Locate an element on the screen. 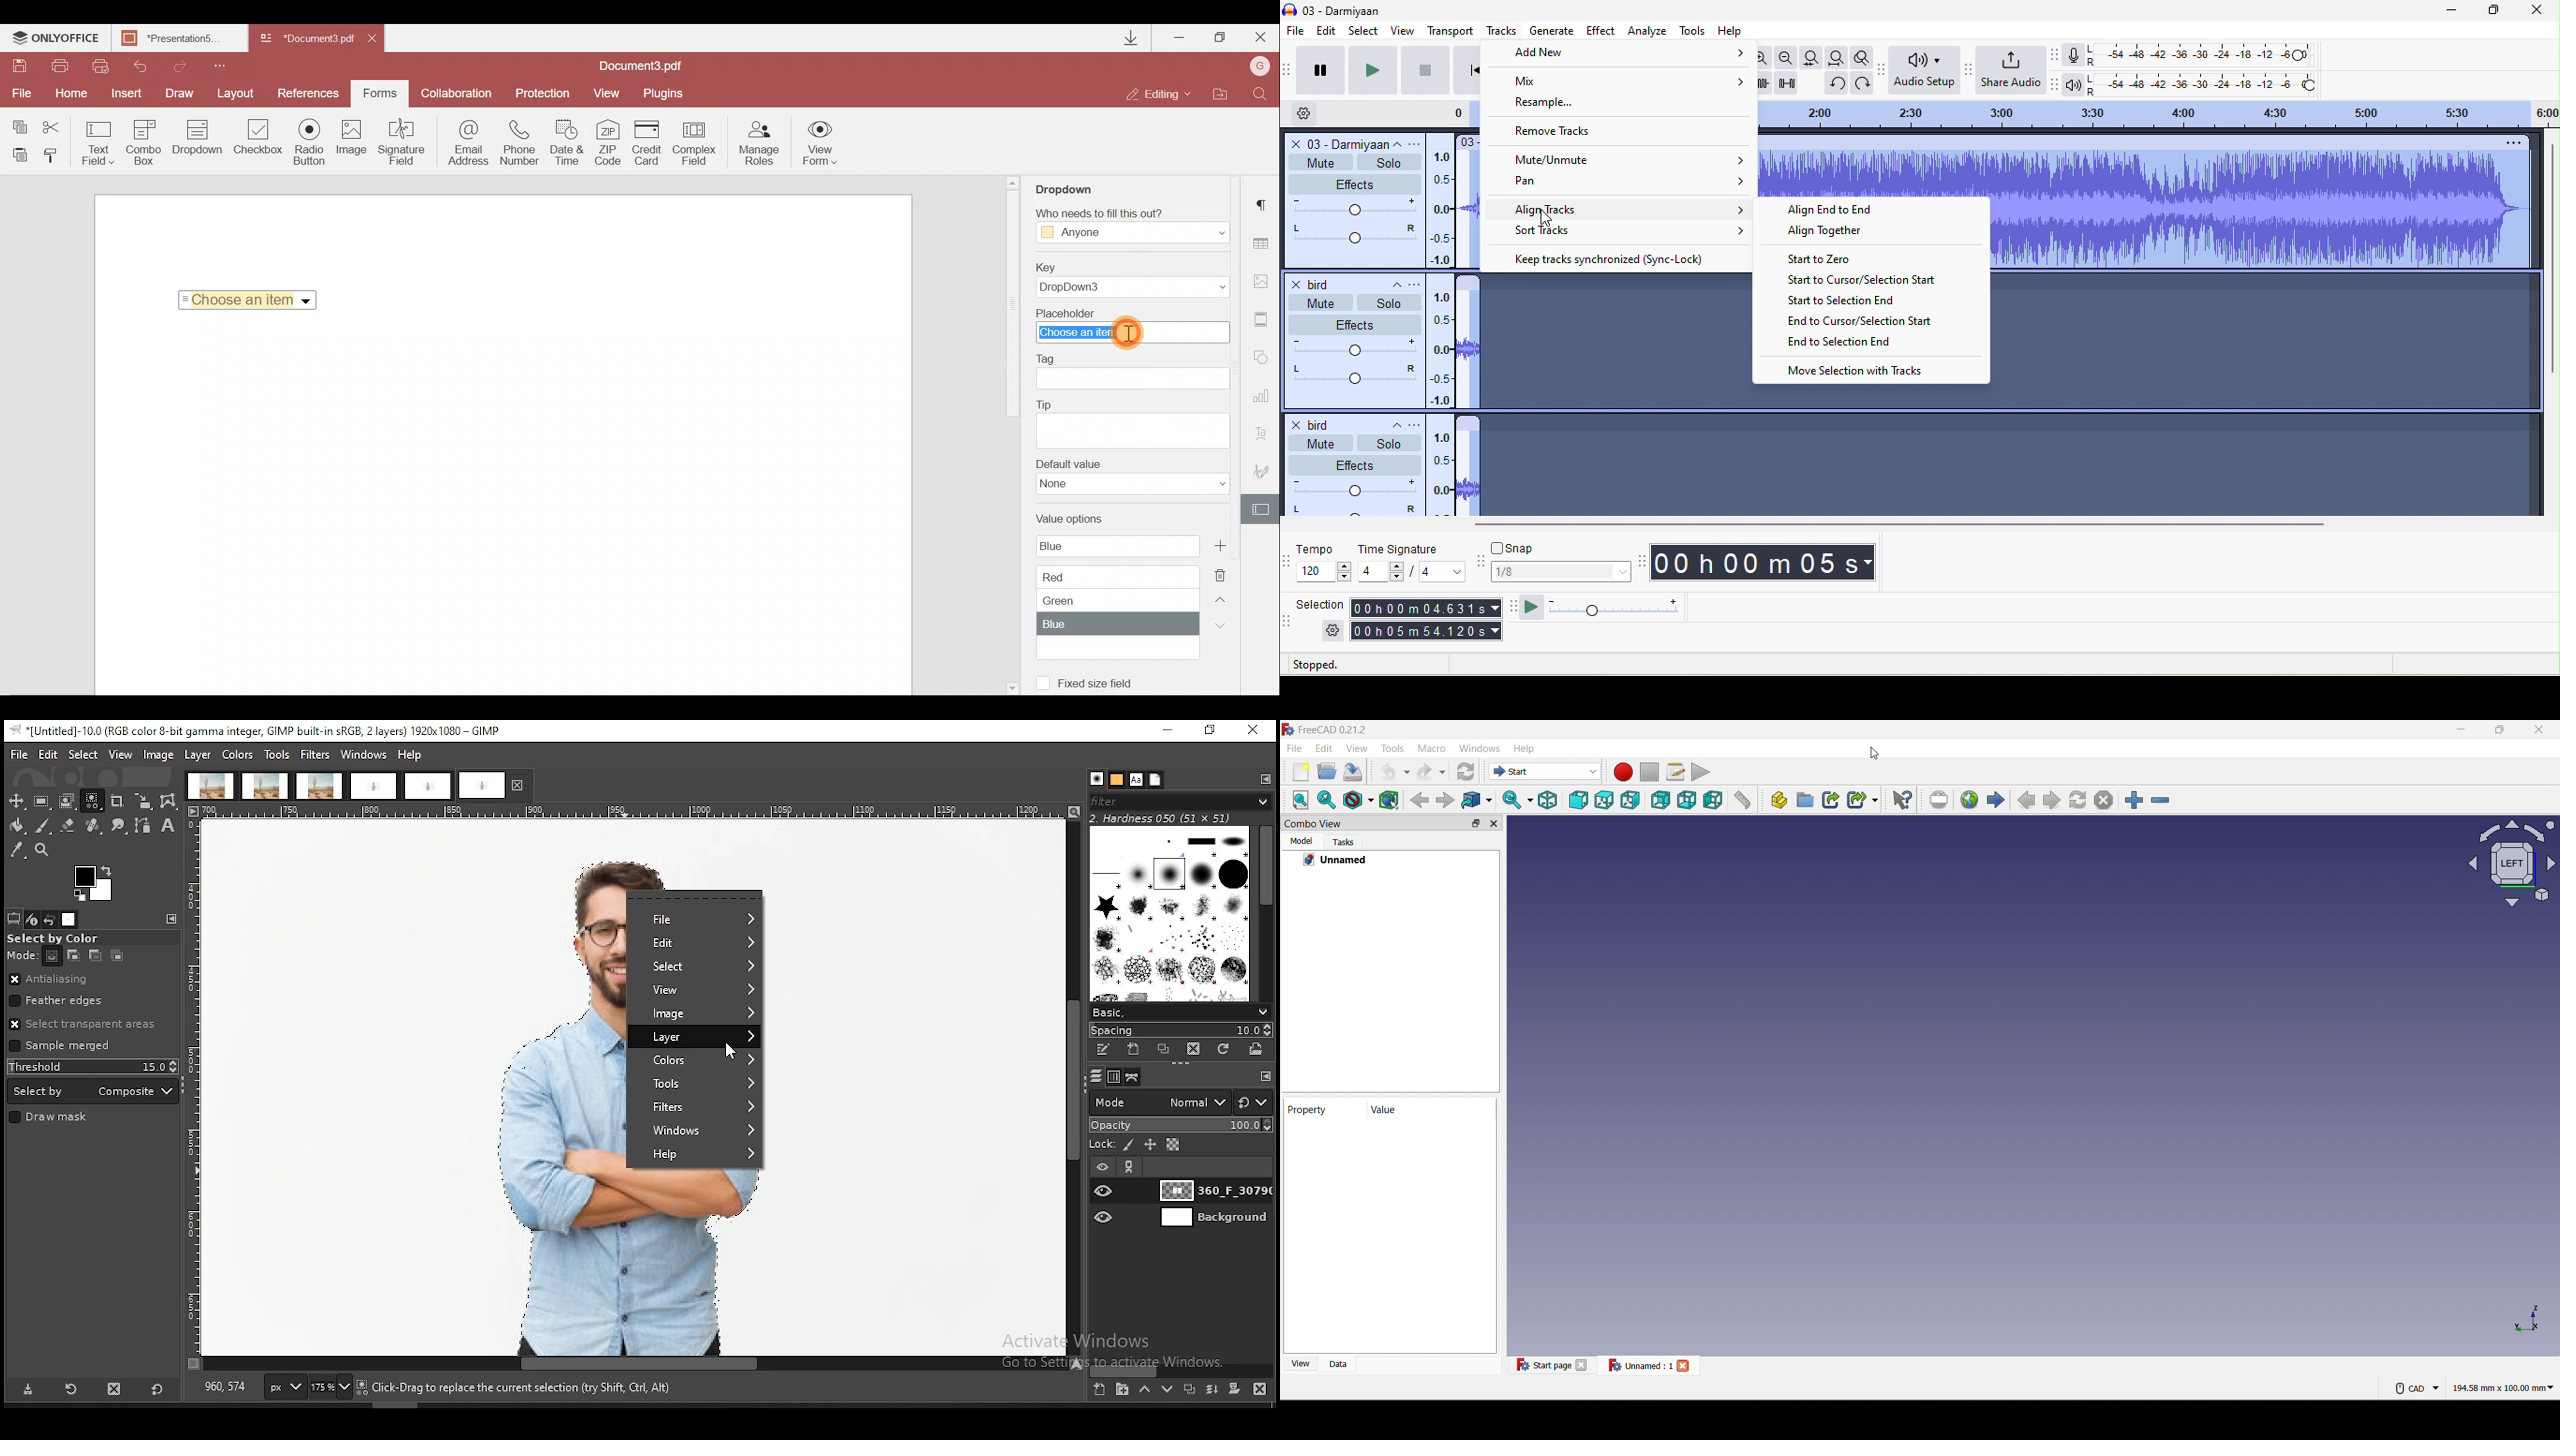  pan: center is located at coordinates (1353, 235).